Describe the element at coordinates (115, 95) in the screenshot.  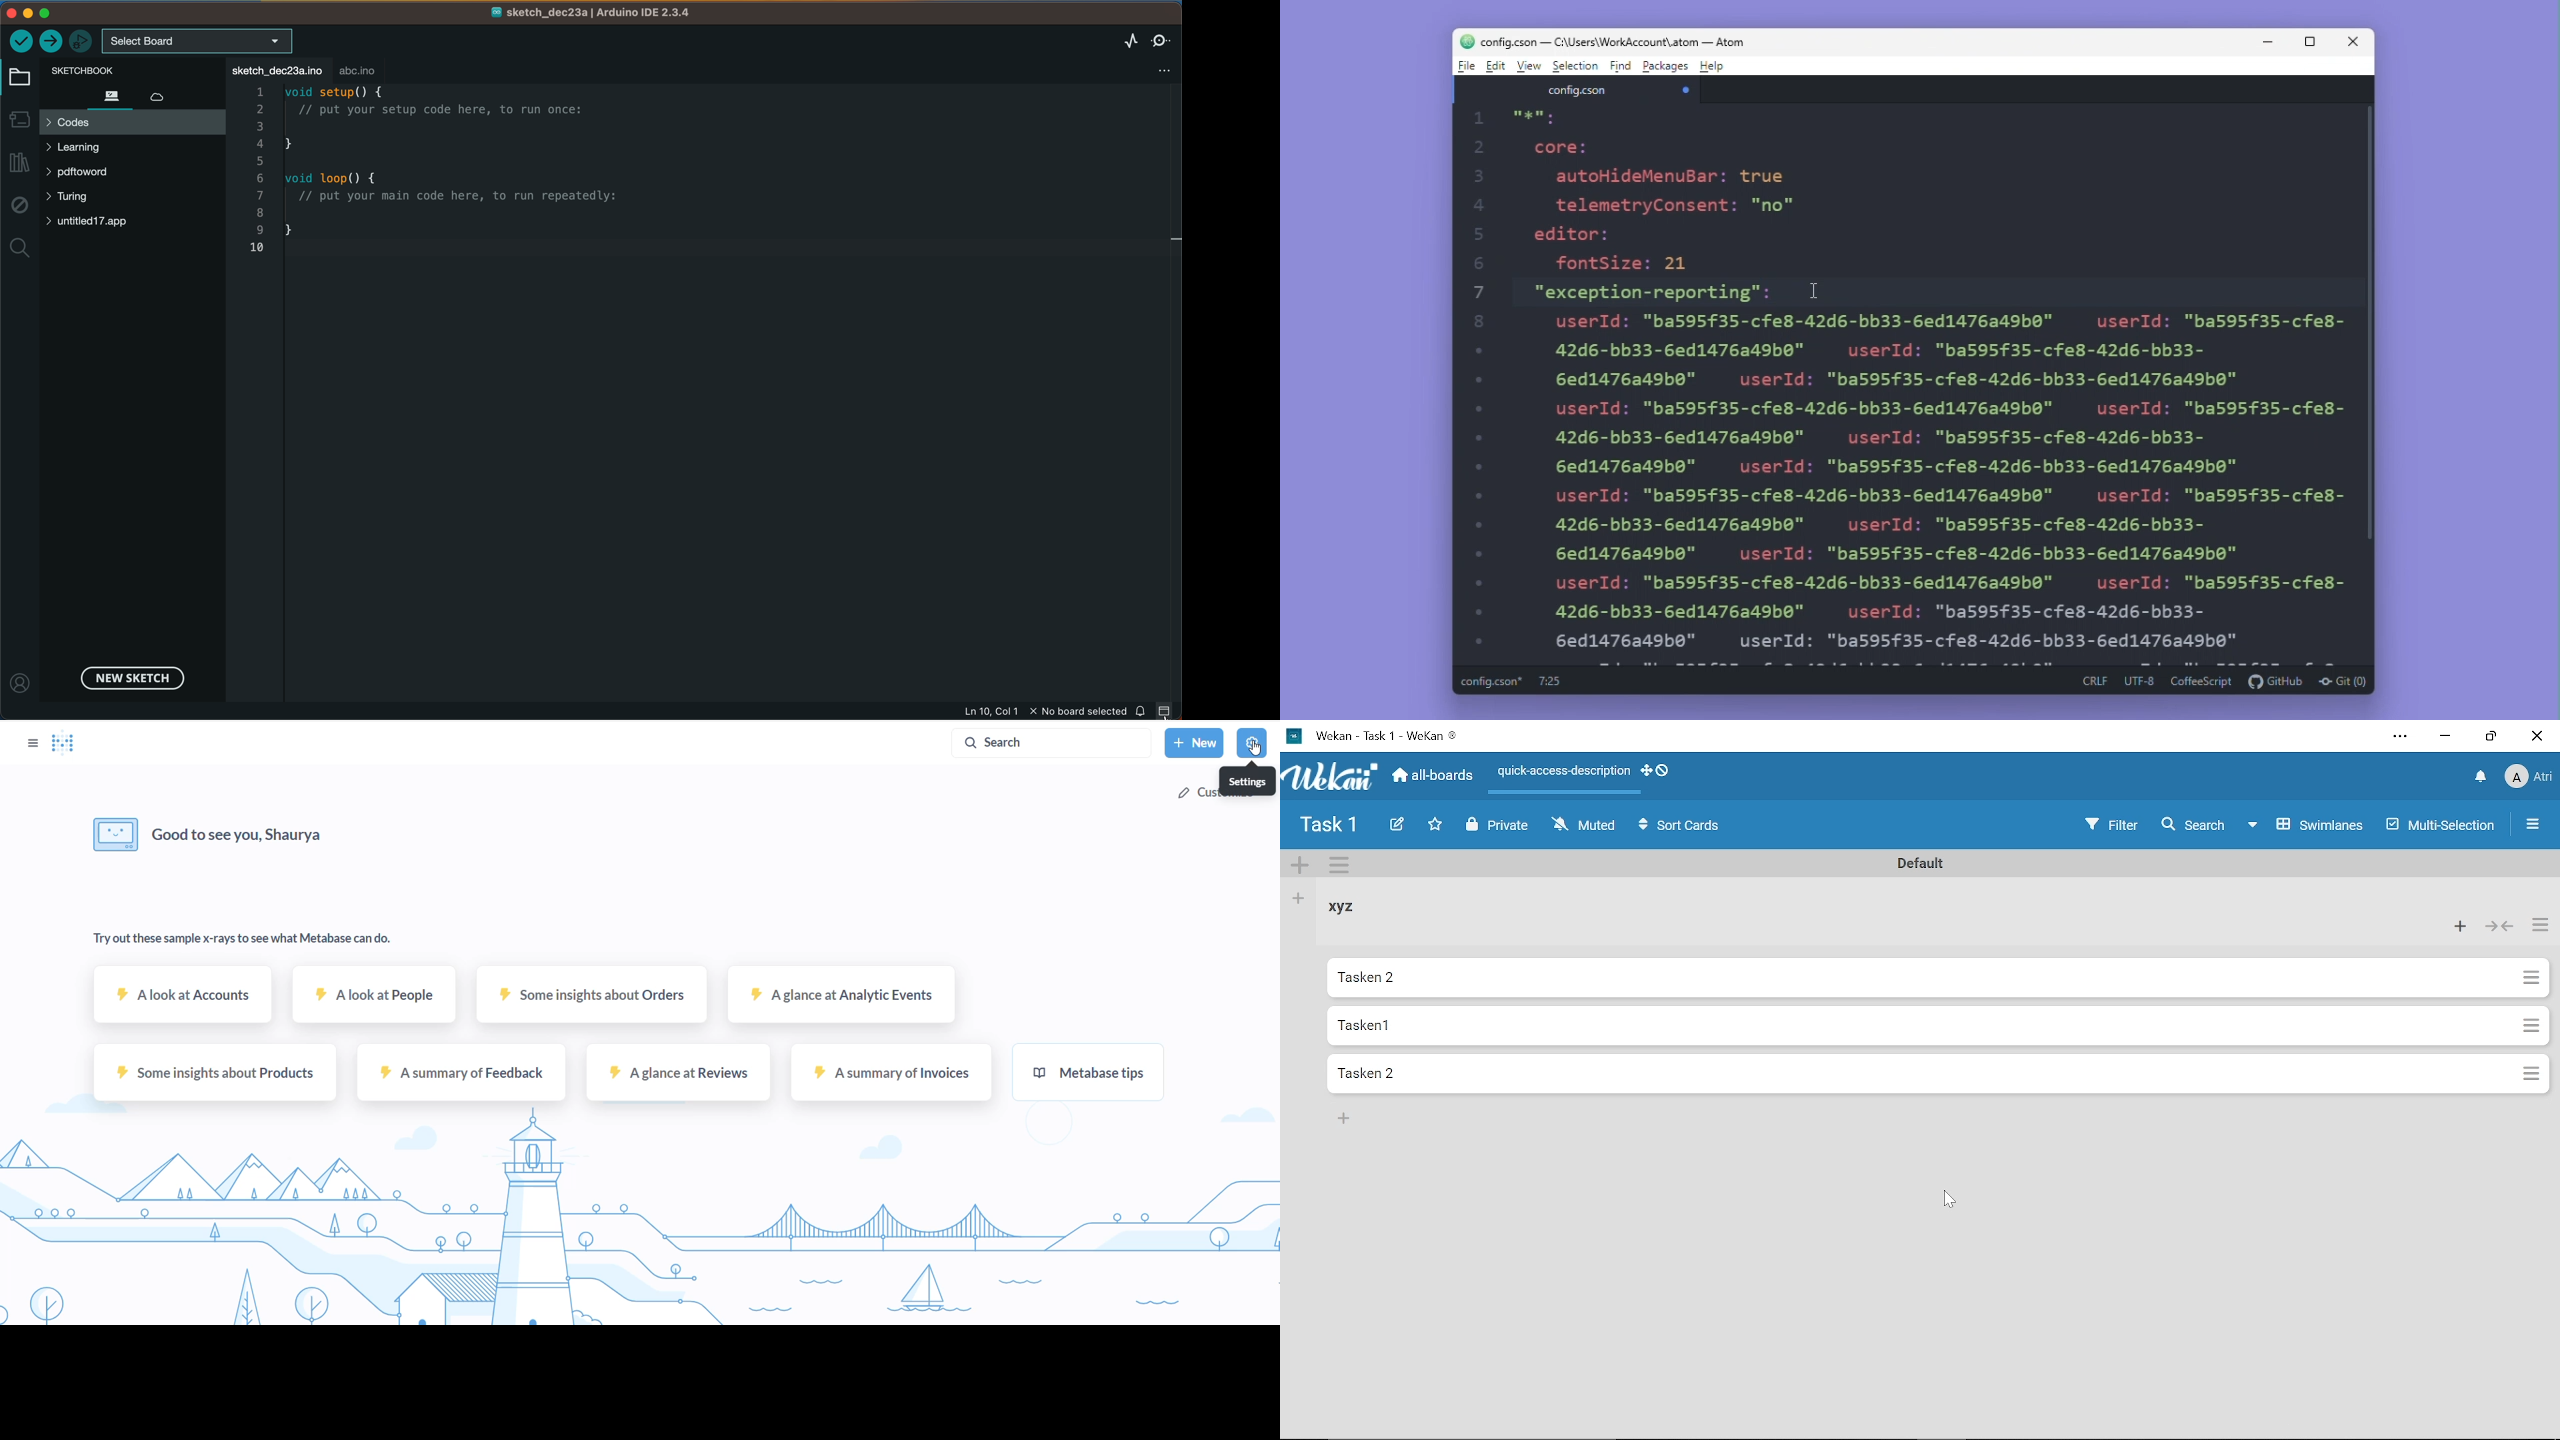
I see `files` at that location.